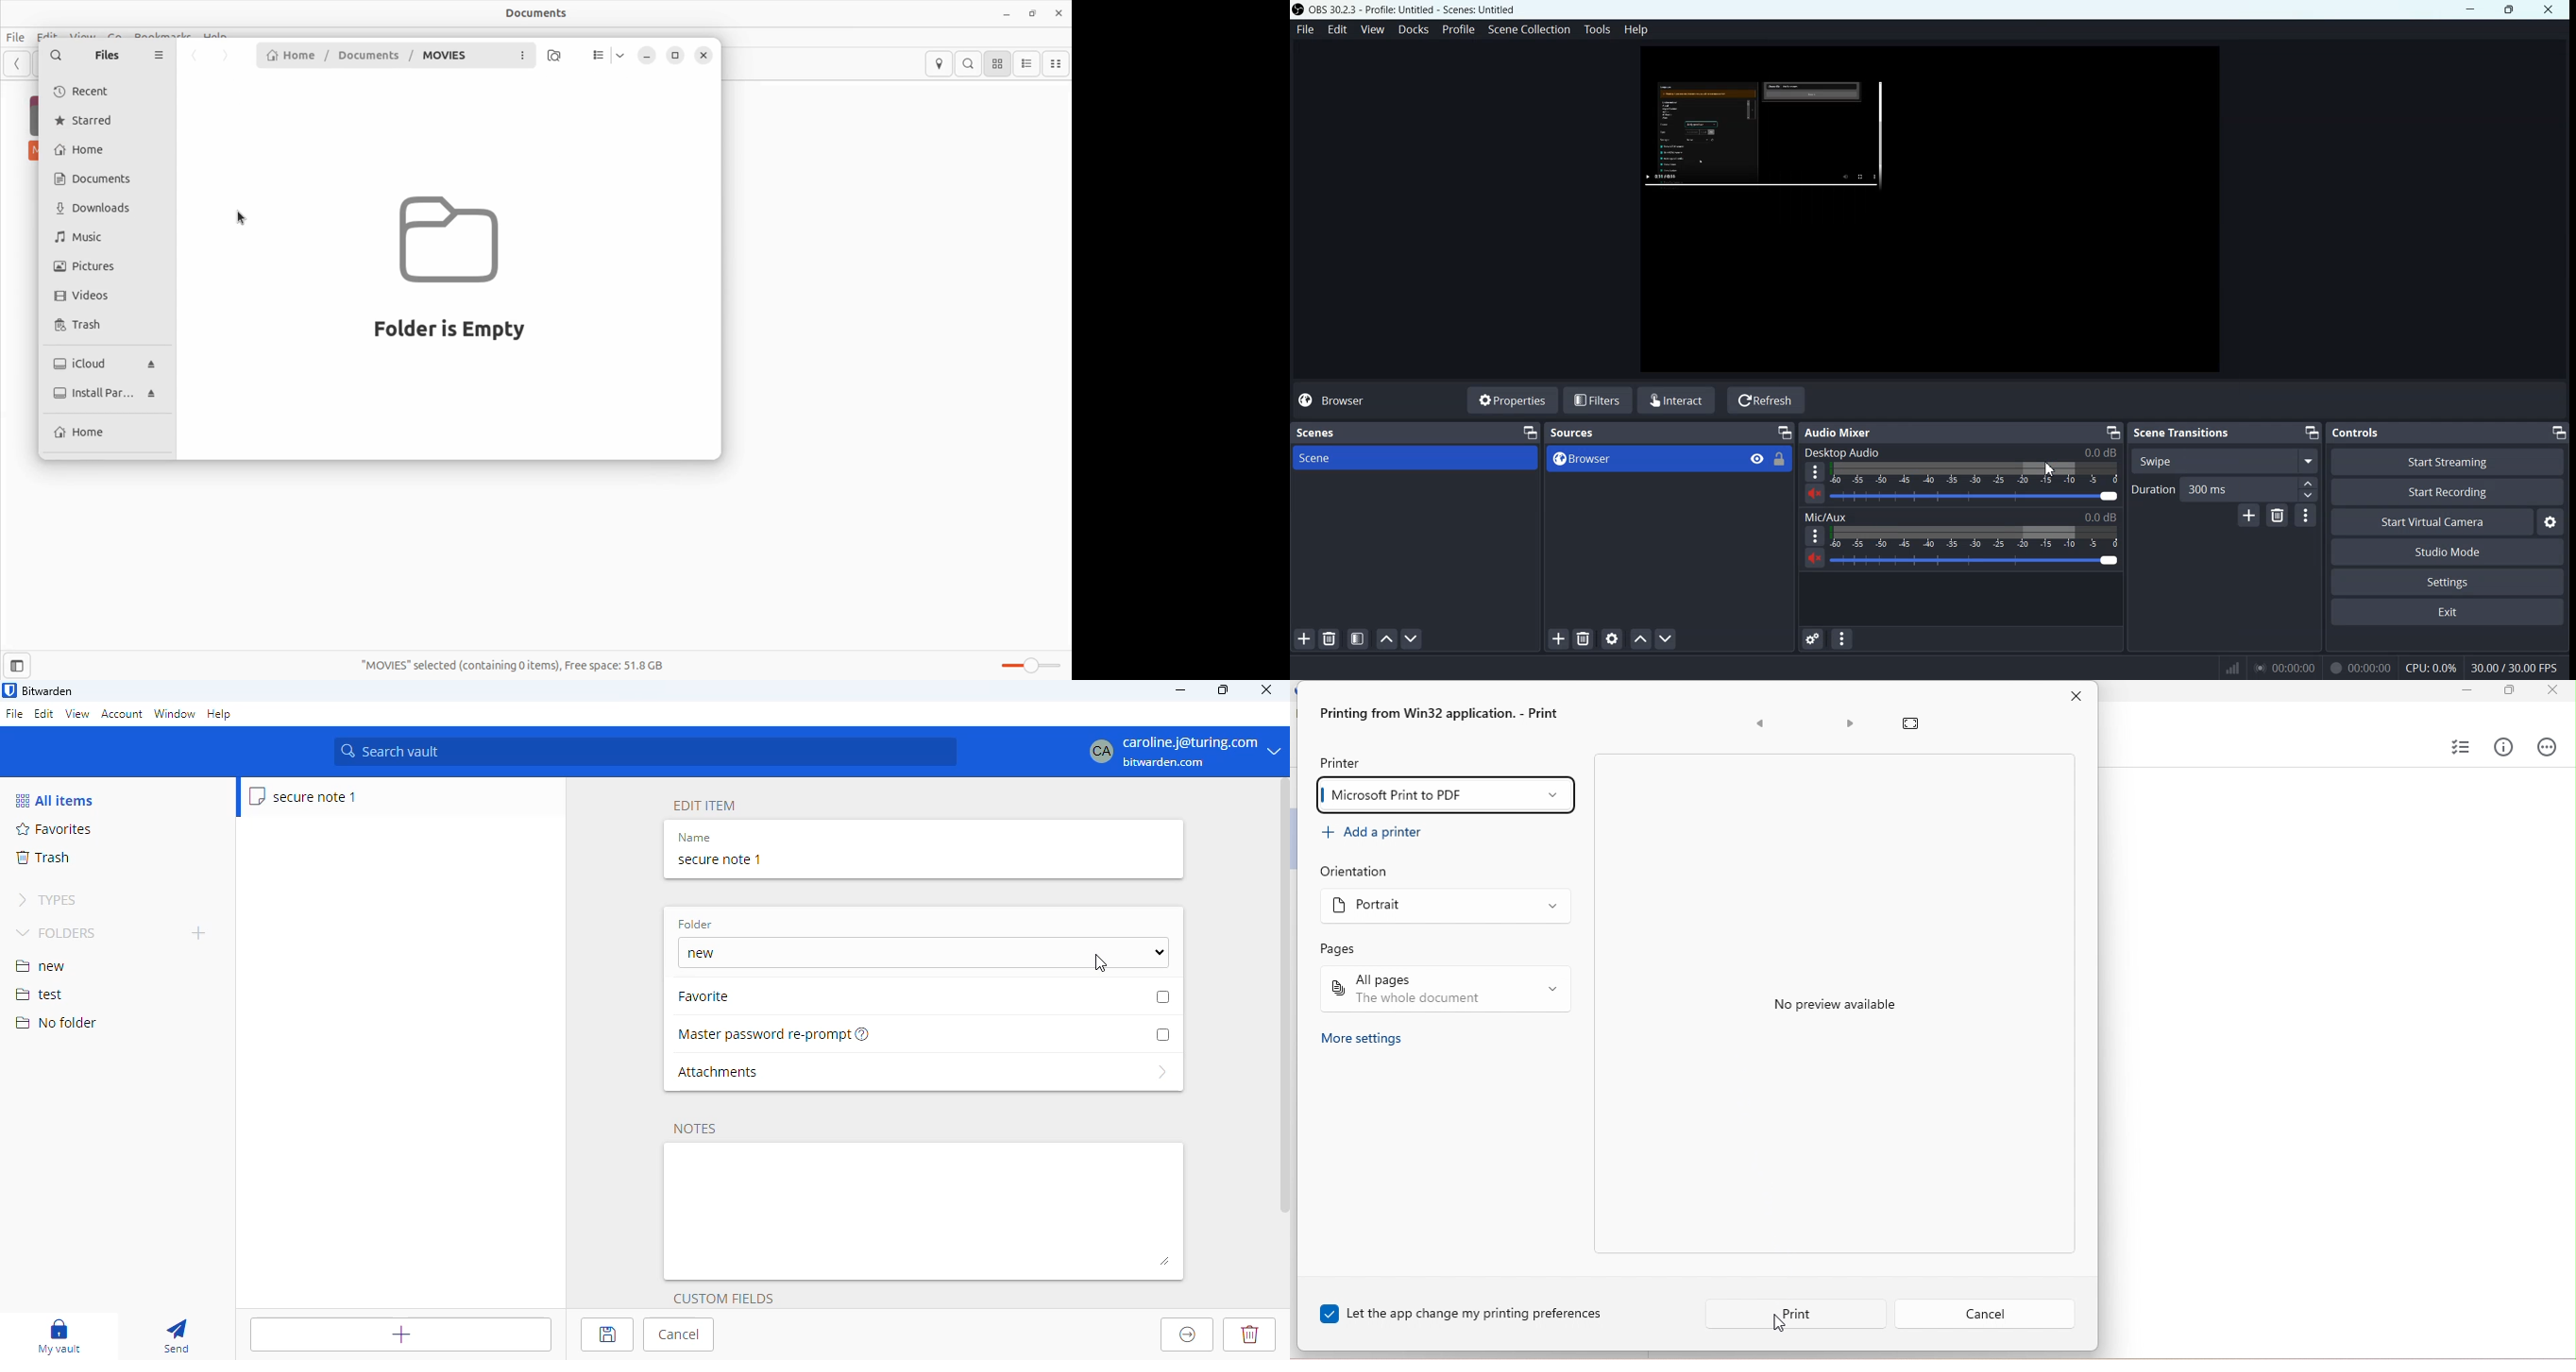 This screenshot has width=2576, height=1372. I want to click on More, so click(1814, 536).